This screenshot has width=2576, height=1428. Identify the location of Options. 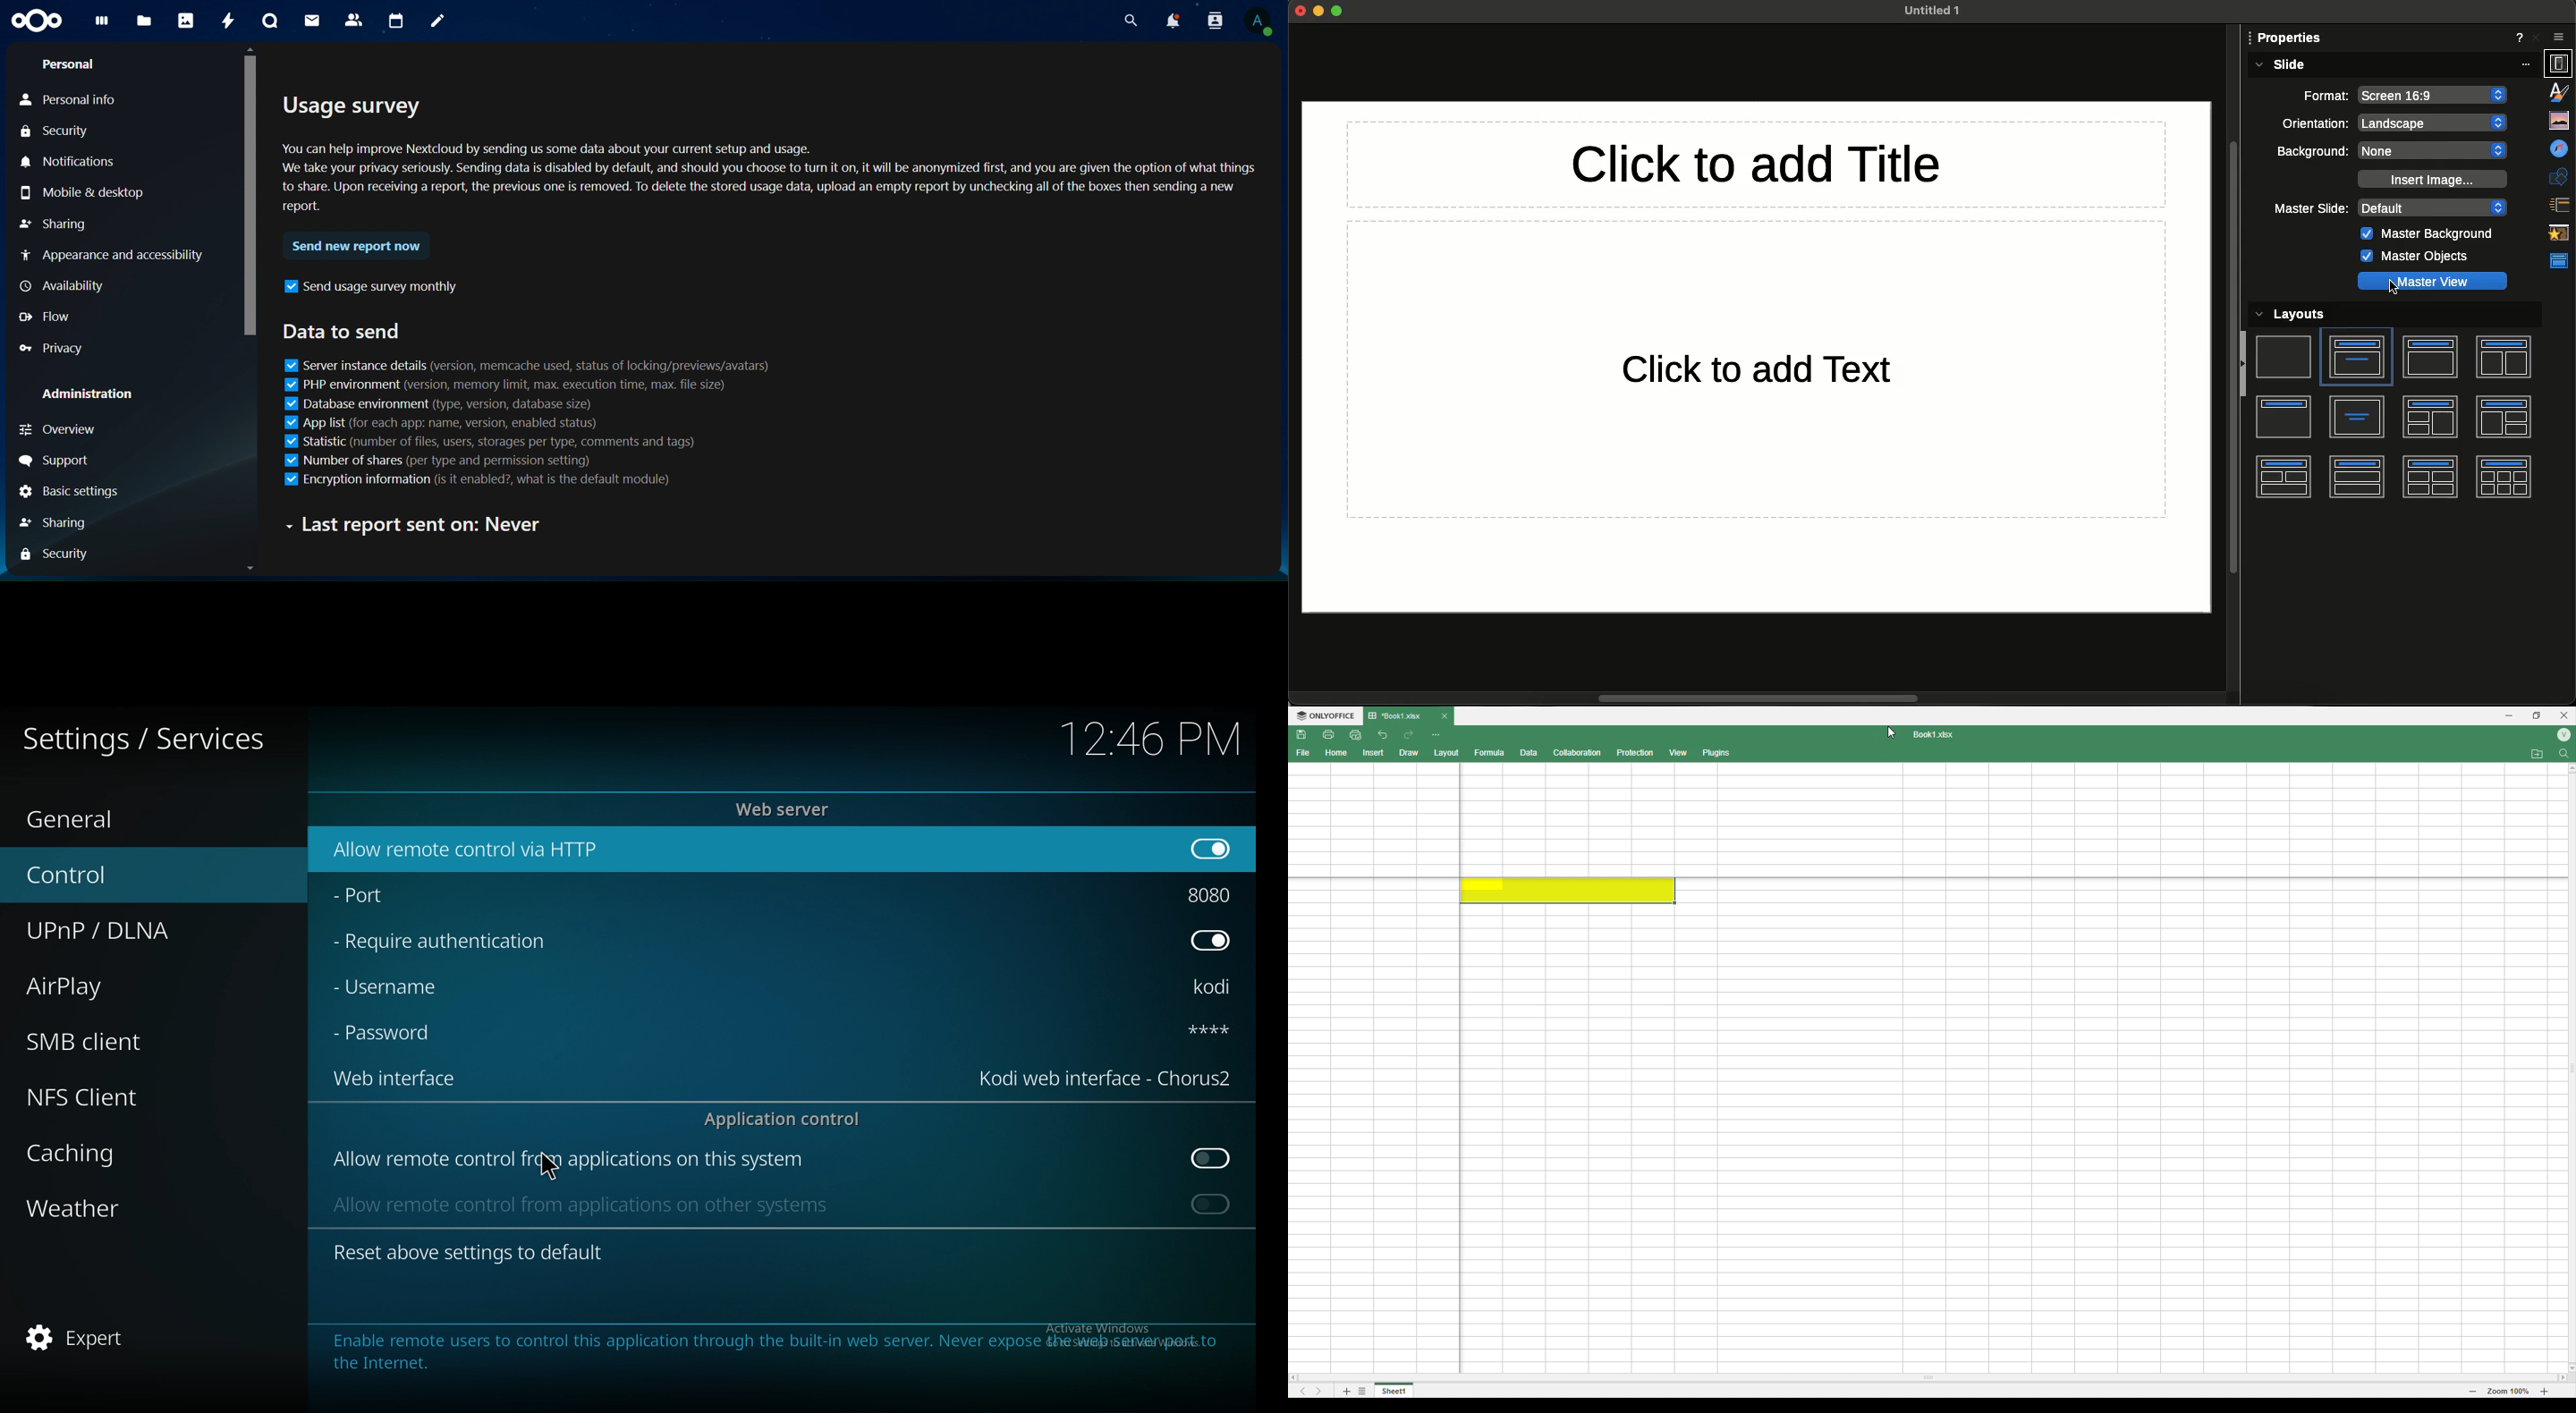
(2559, 36).